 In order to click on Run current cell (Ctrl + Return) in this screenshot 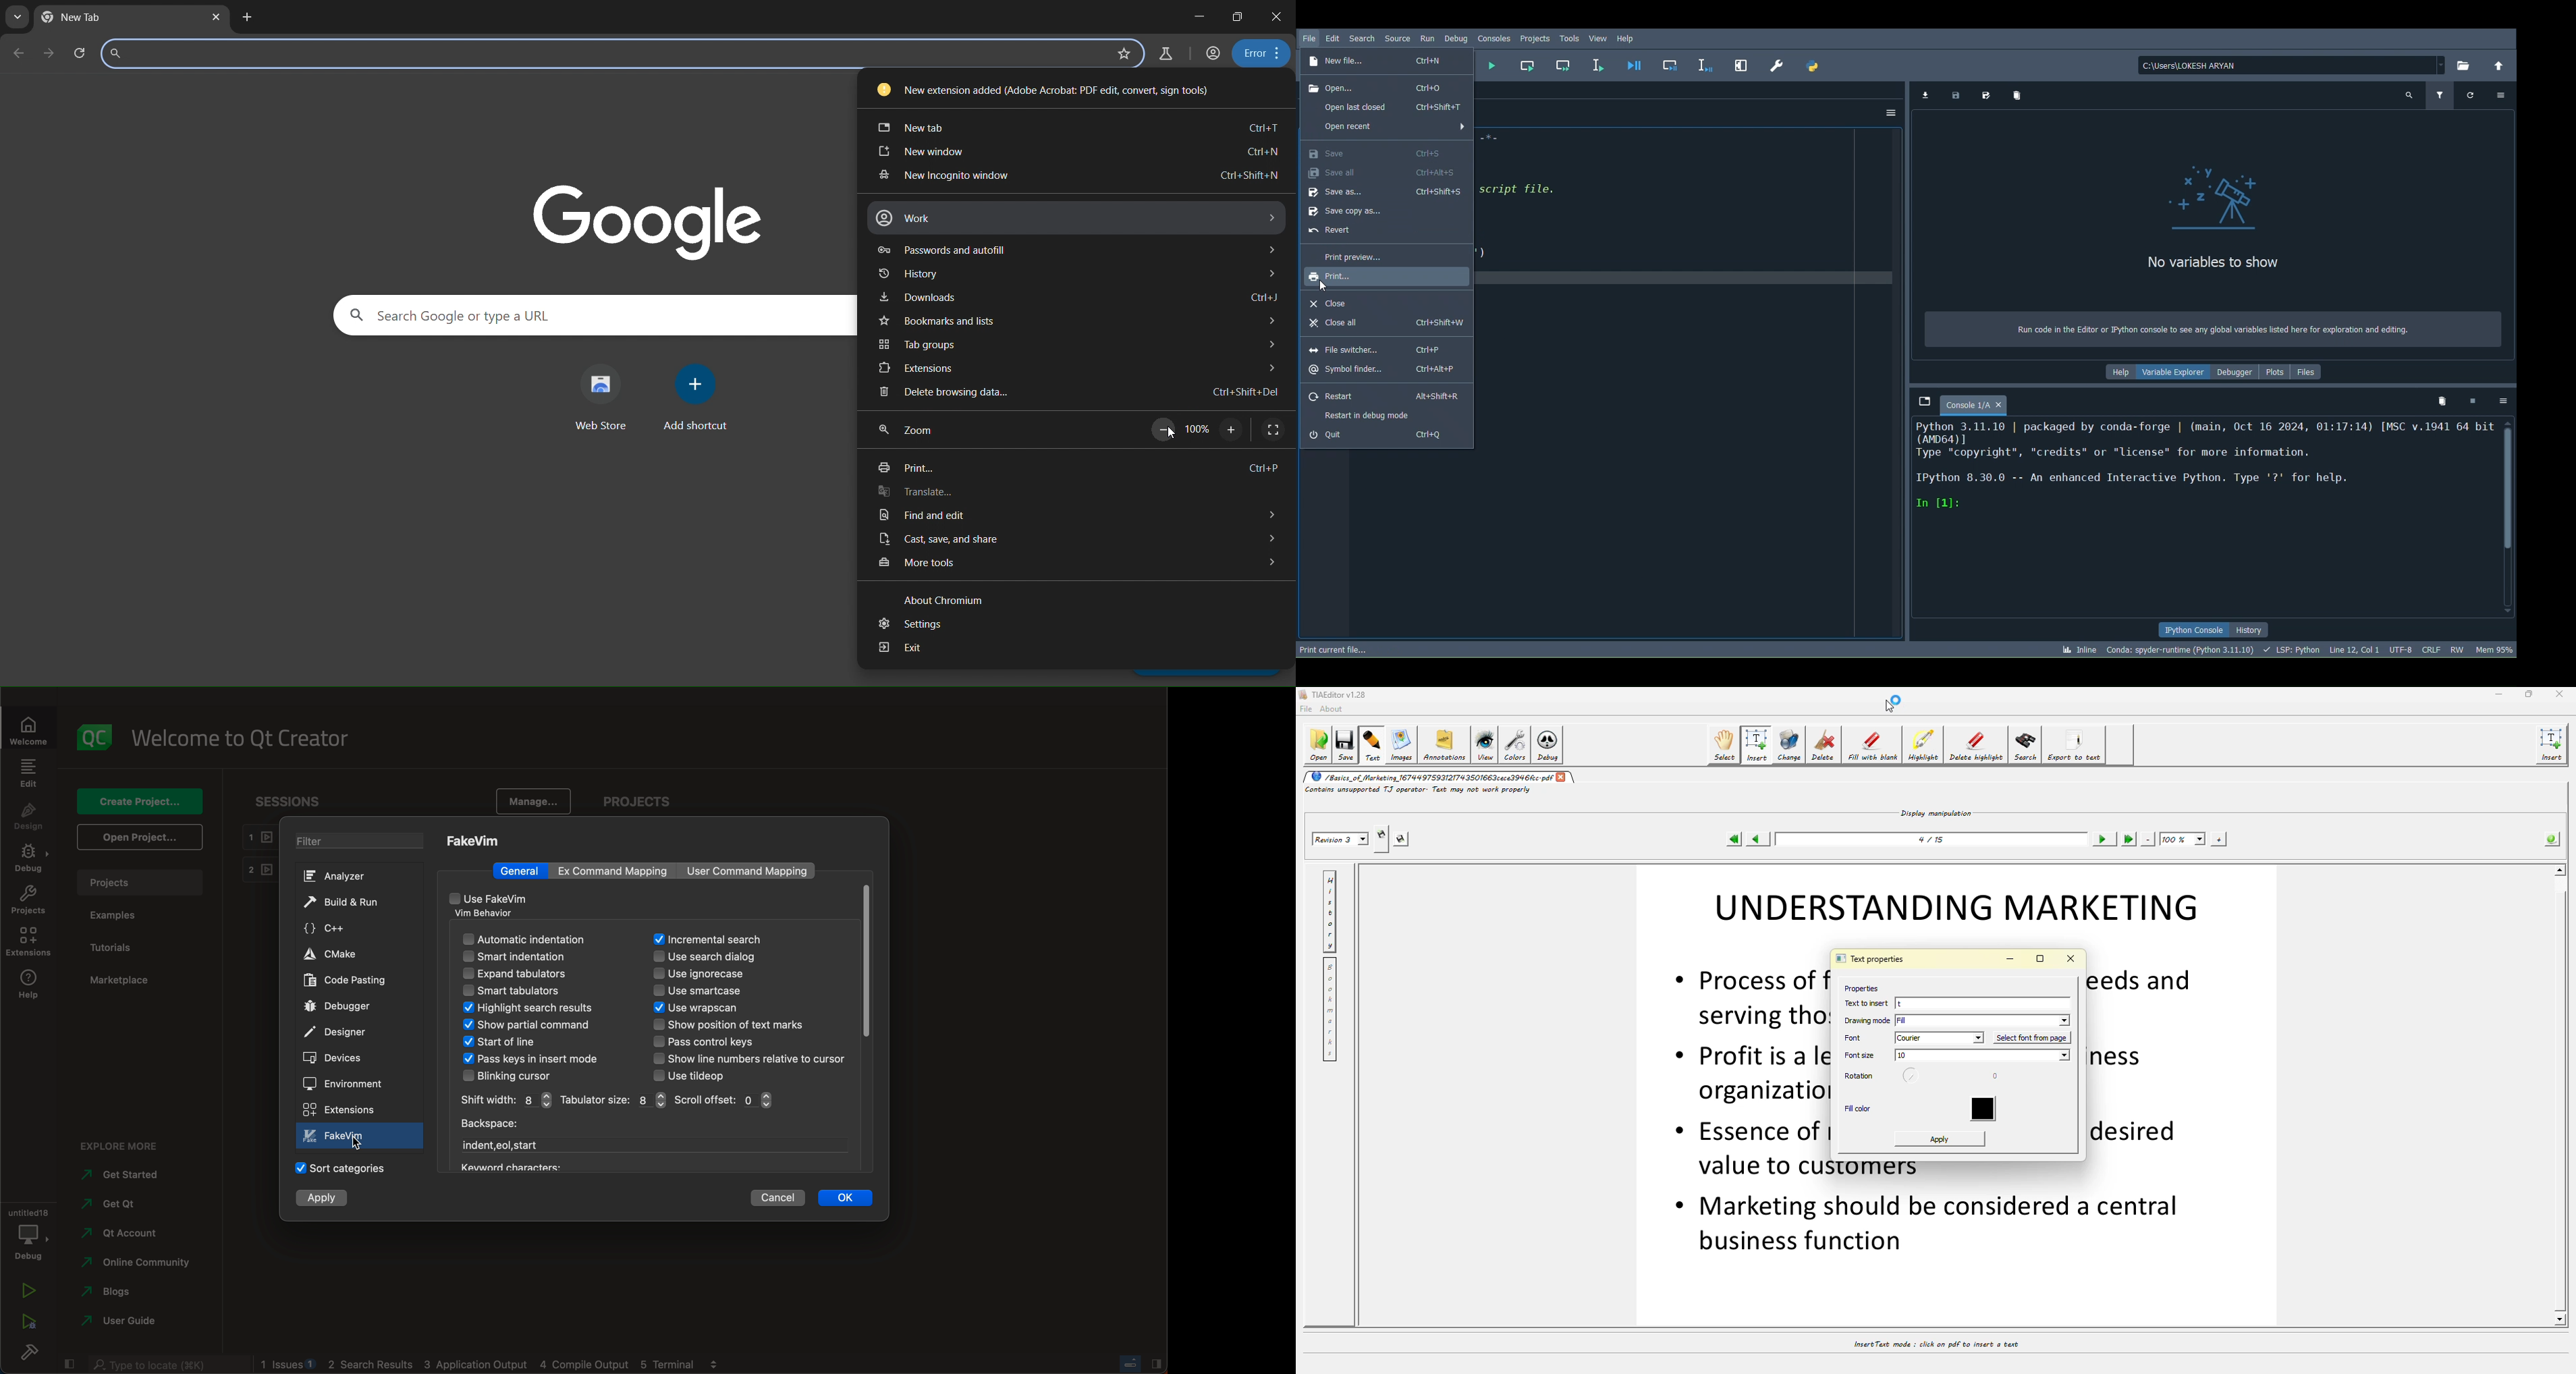, I will do `click(1529, 64)`.